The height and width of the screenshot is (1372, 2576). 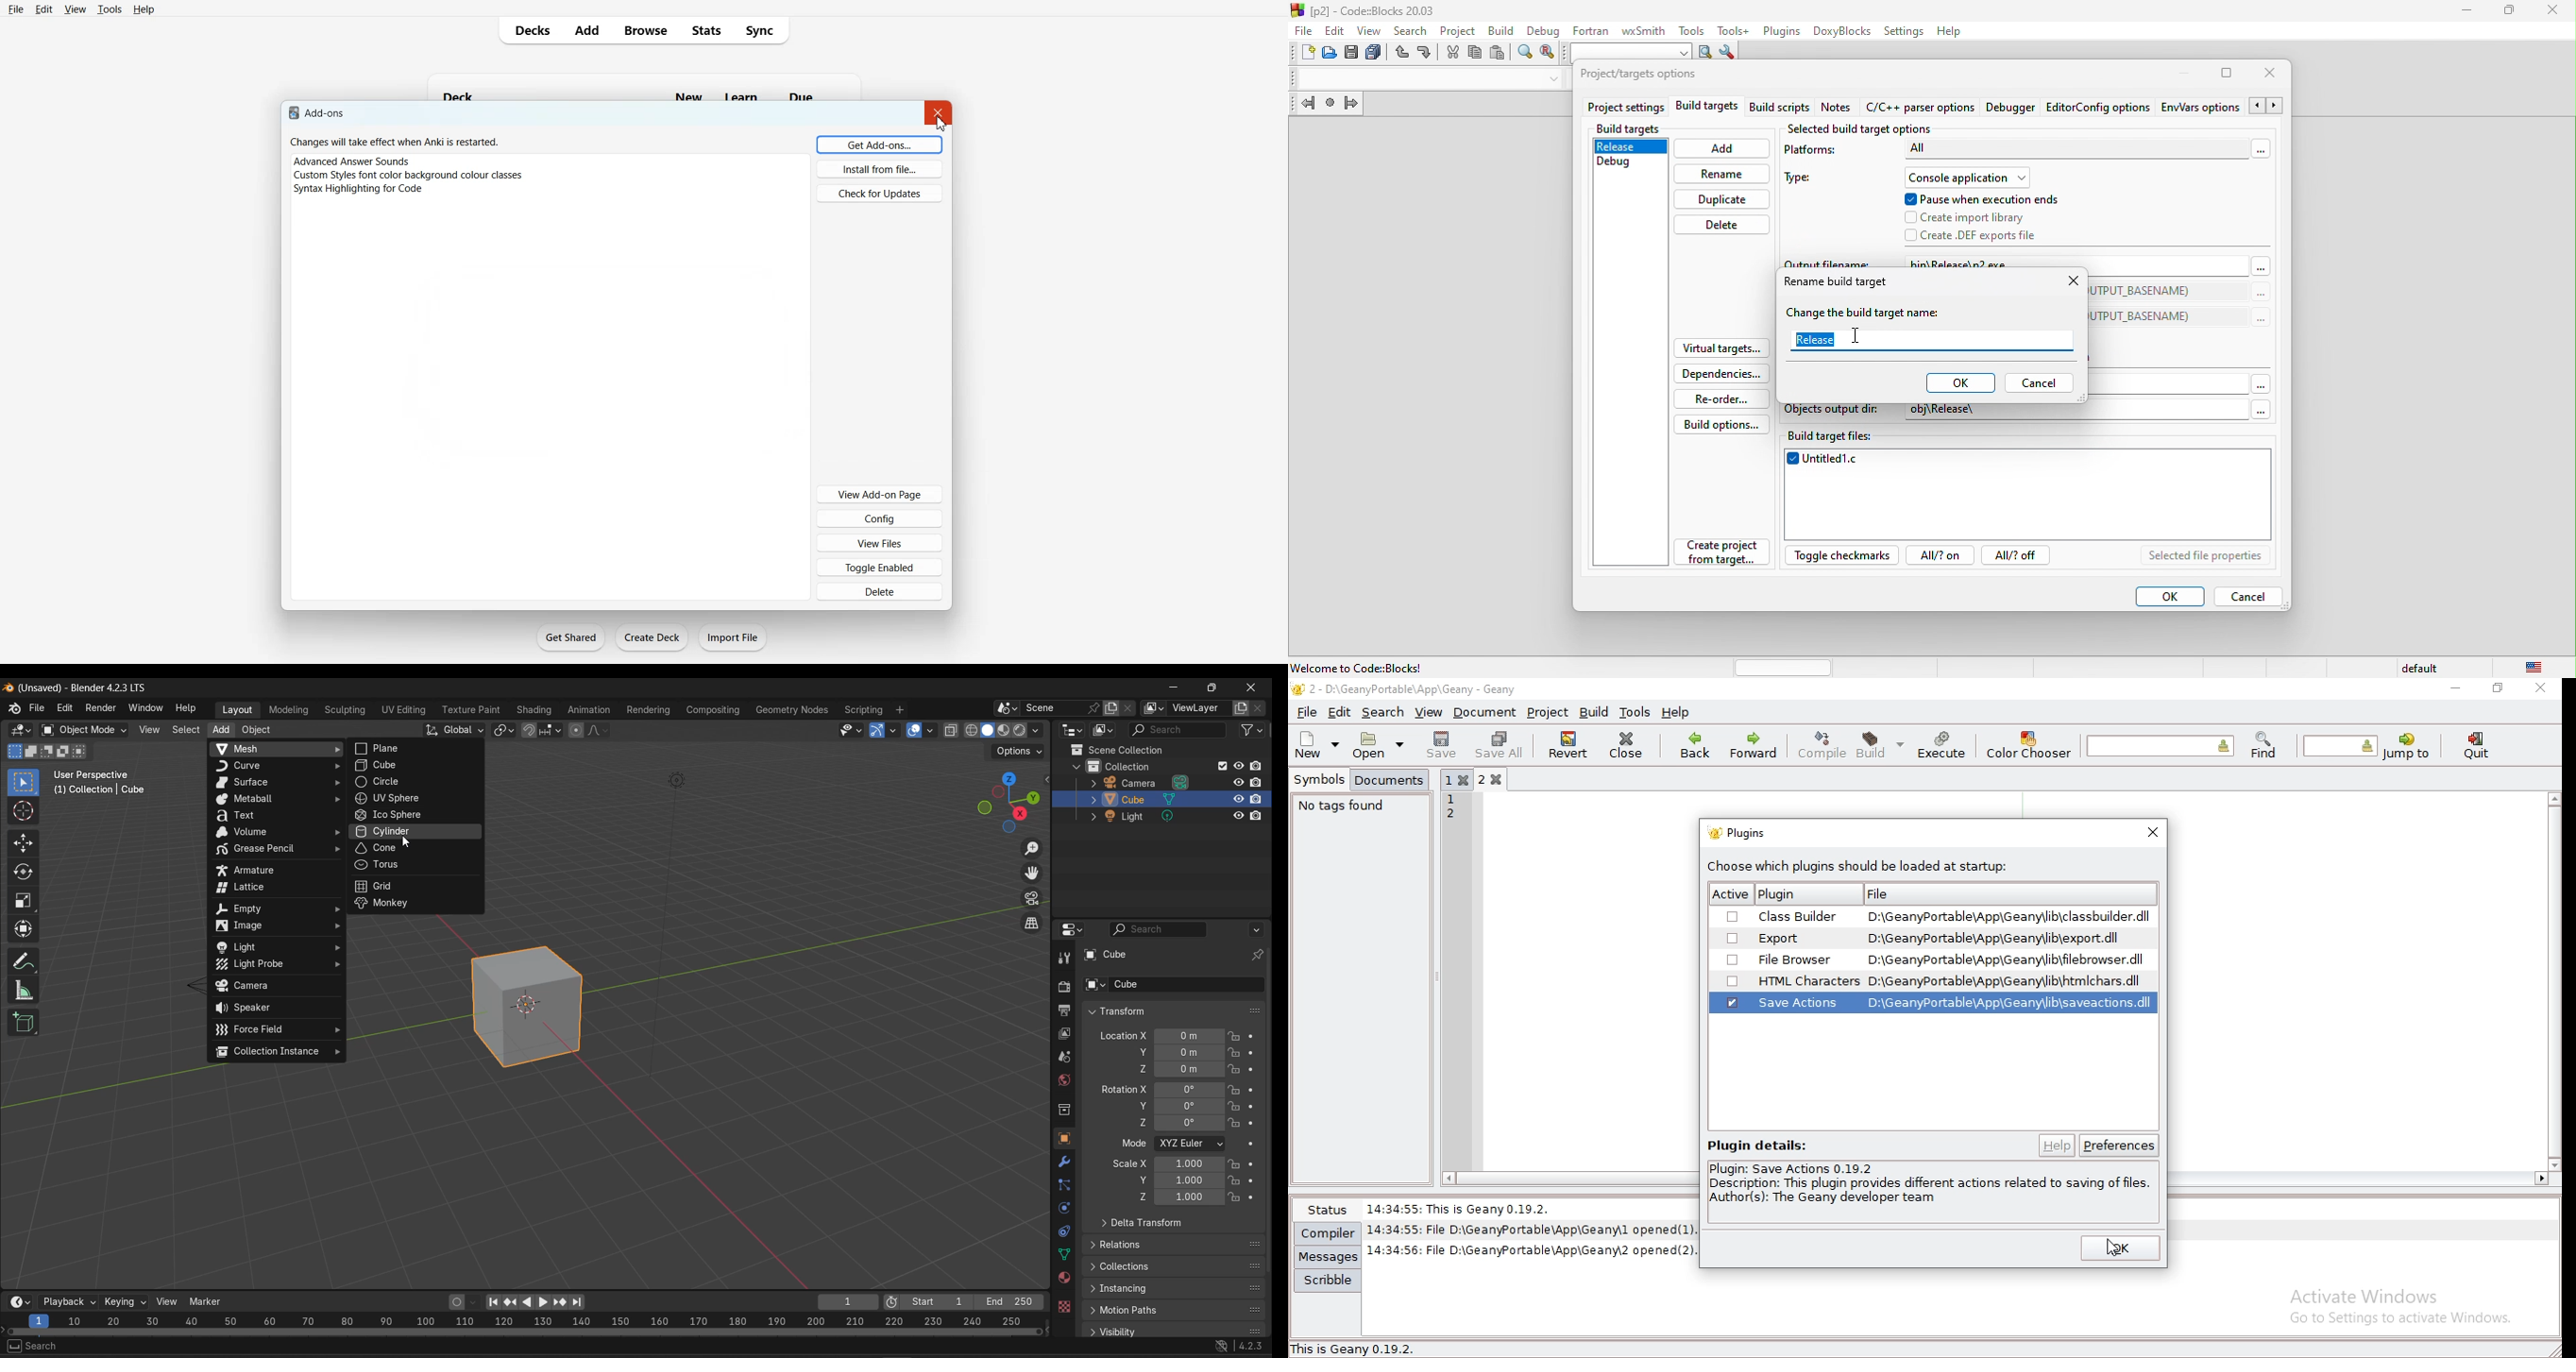 What do you see at coordinates (1161, 929) in the screenshot?
I see `live search filtering string` at bounding box center [1161, 929].